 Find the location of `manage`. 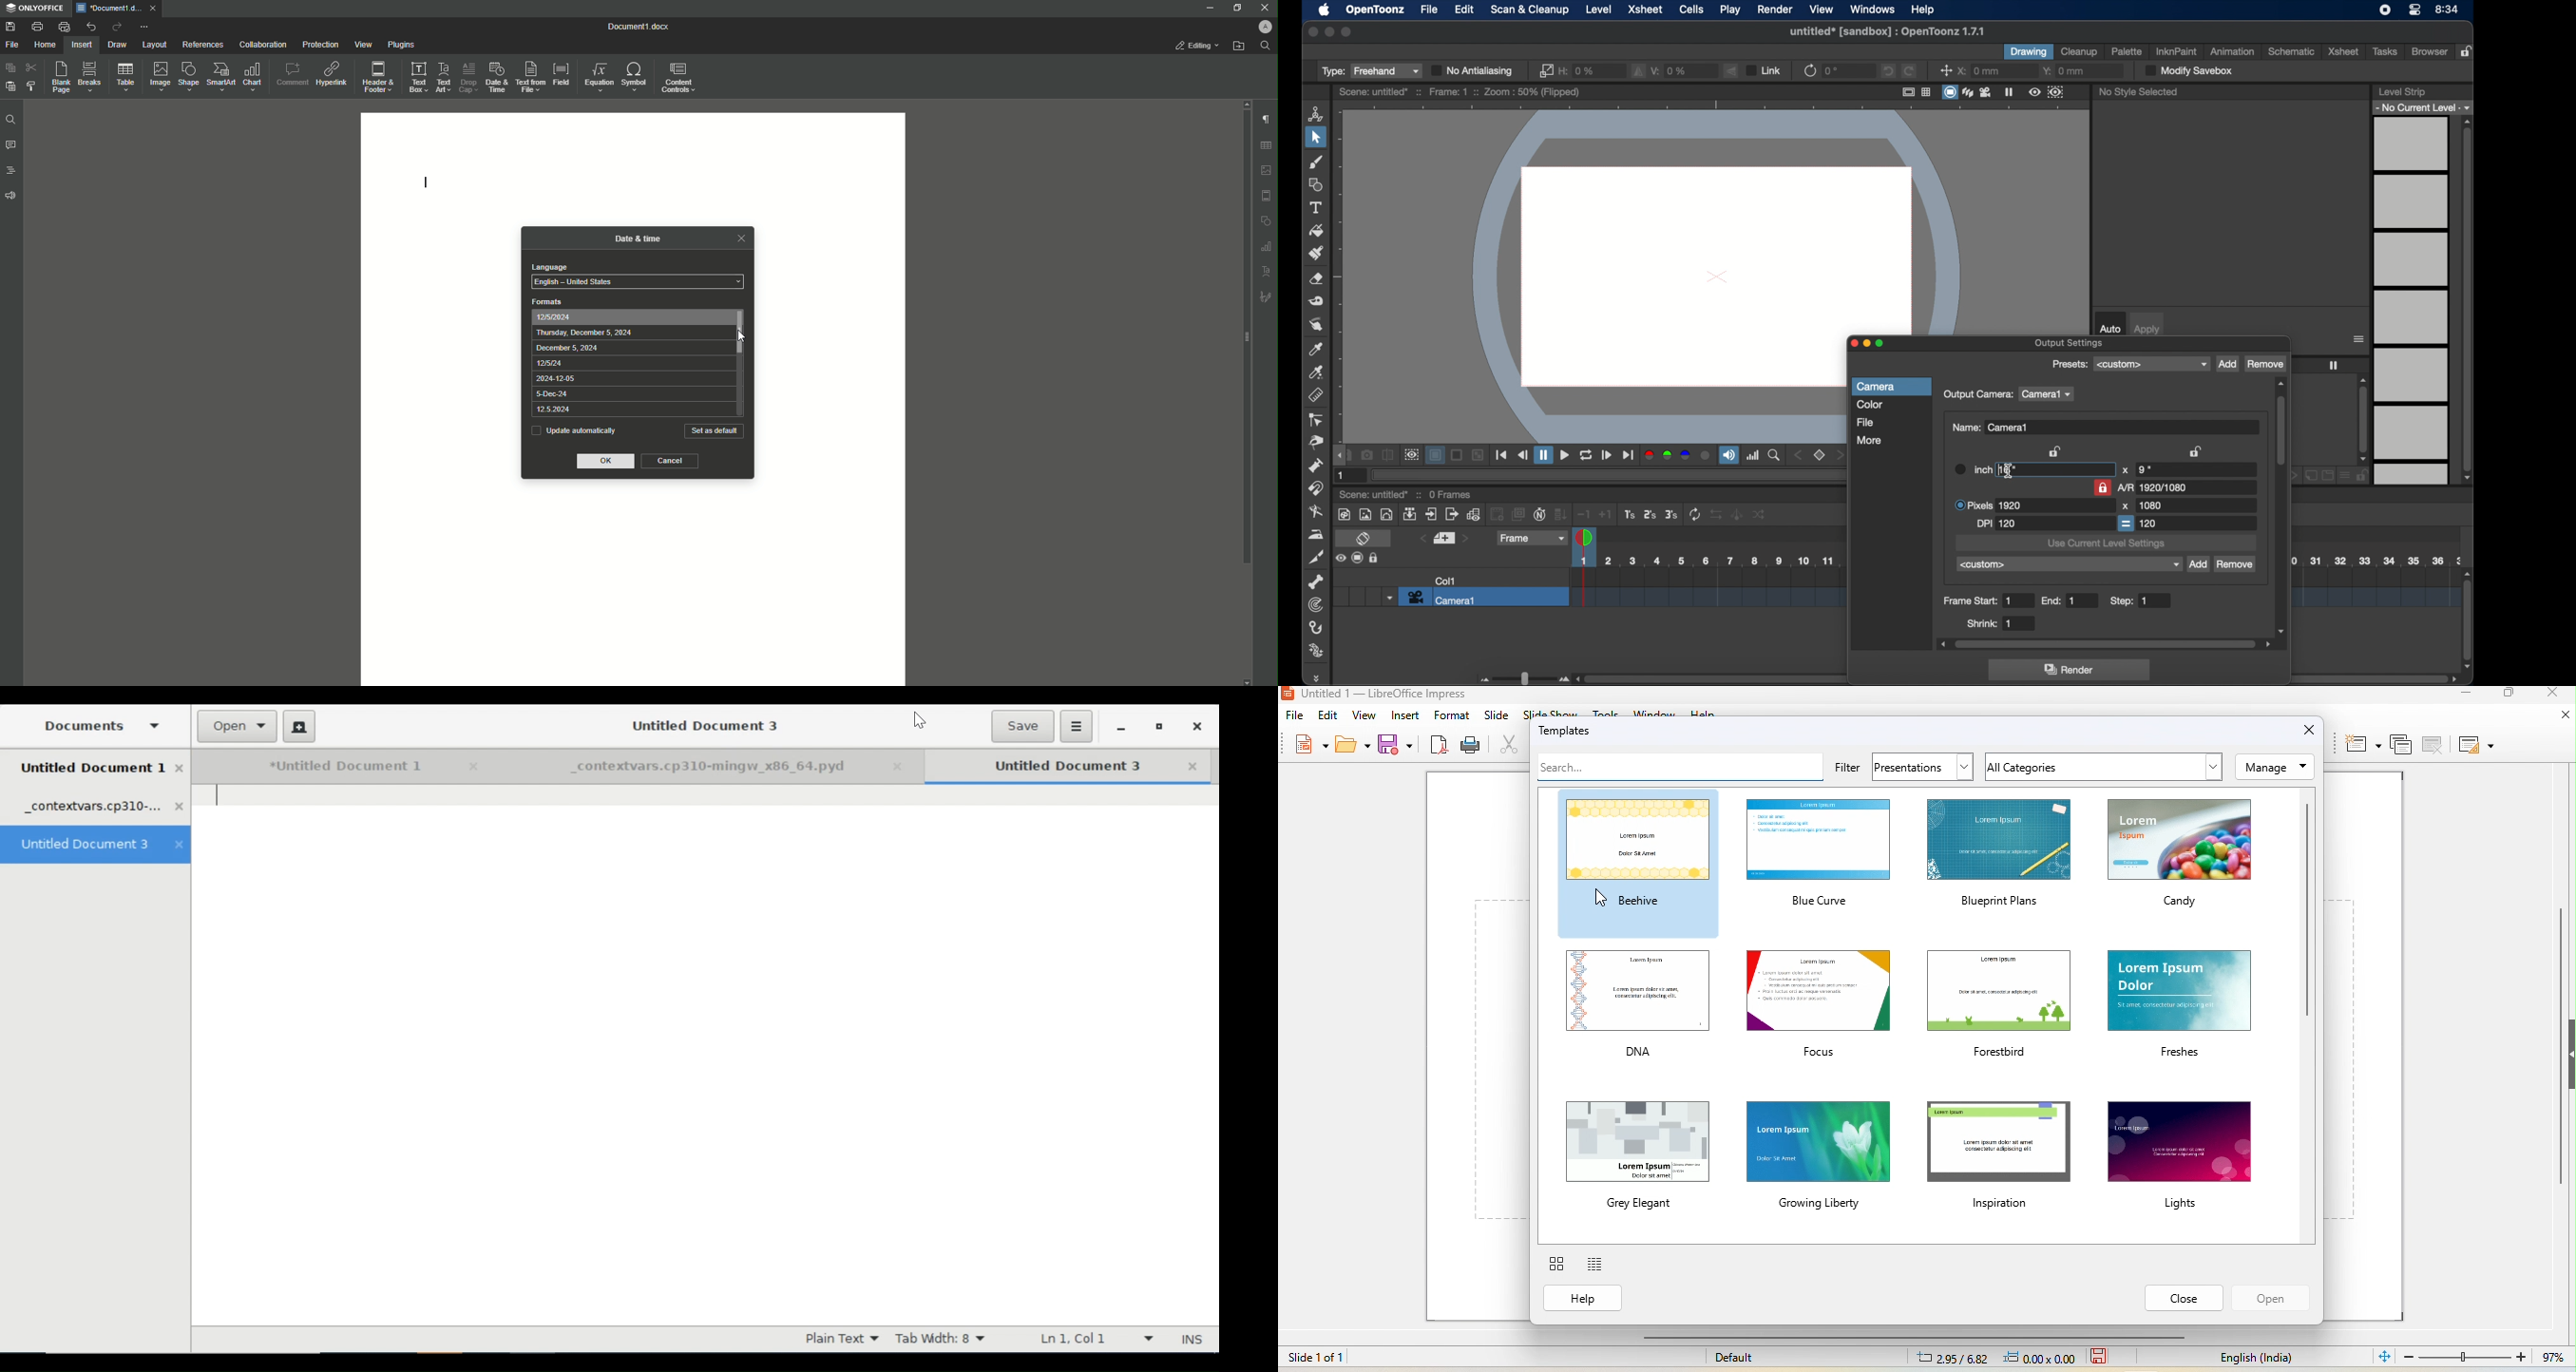

manage is located at coordinates (2274, 767).